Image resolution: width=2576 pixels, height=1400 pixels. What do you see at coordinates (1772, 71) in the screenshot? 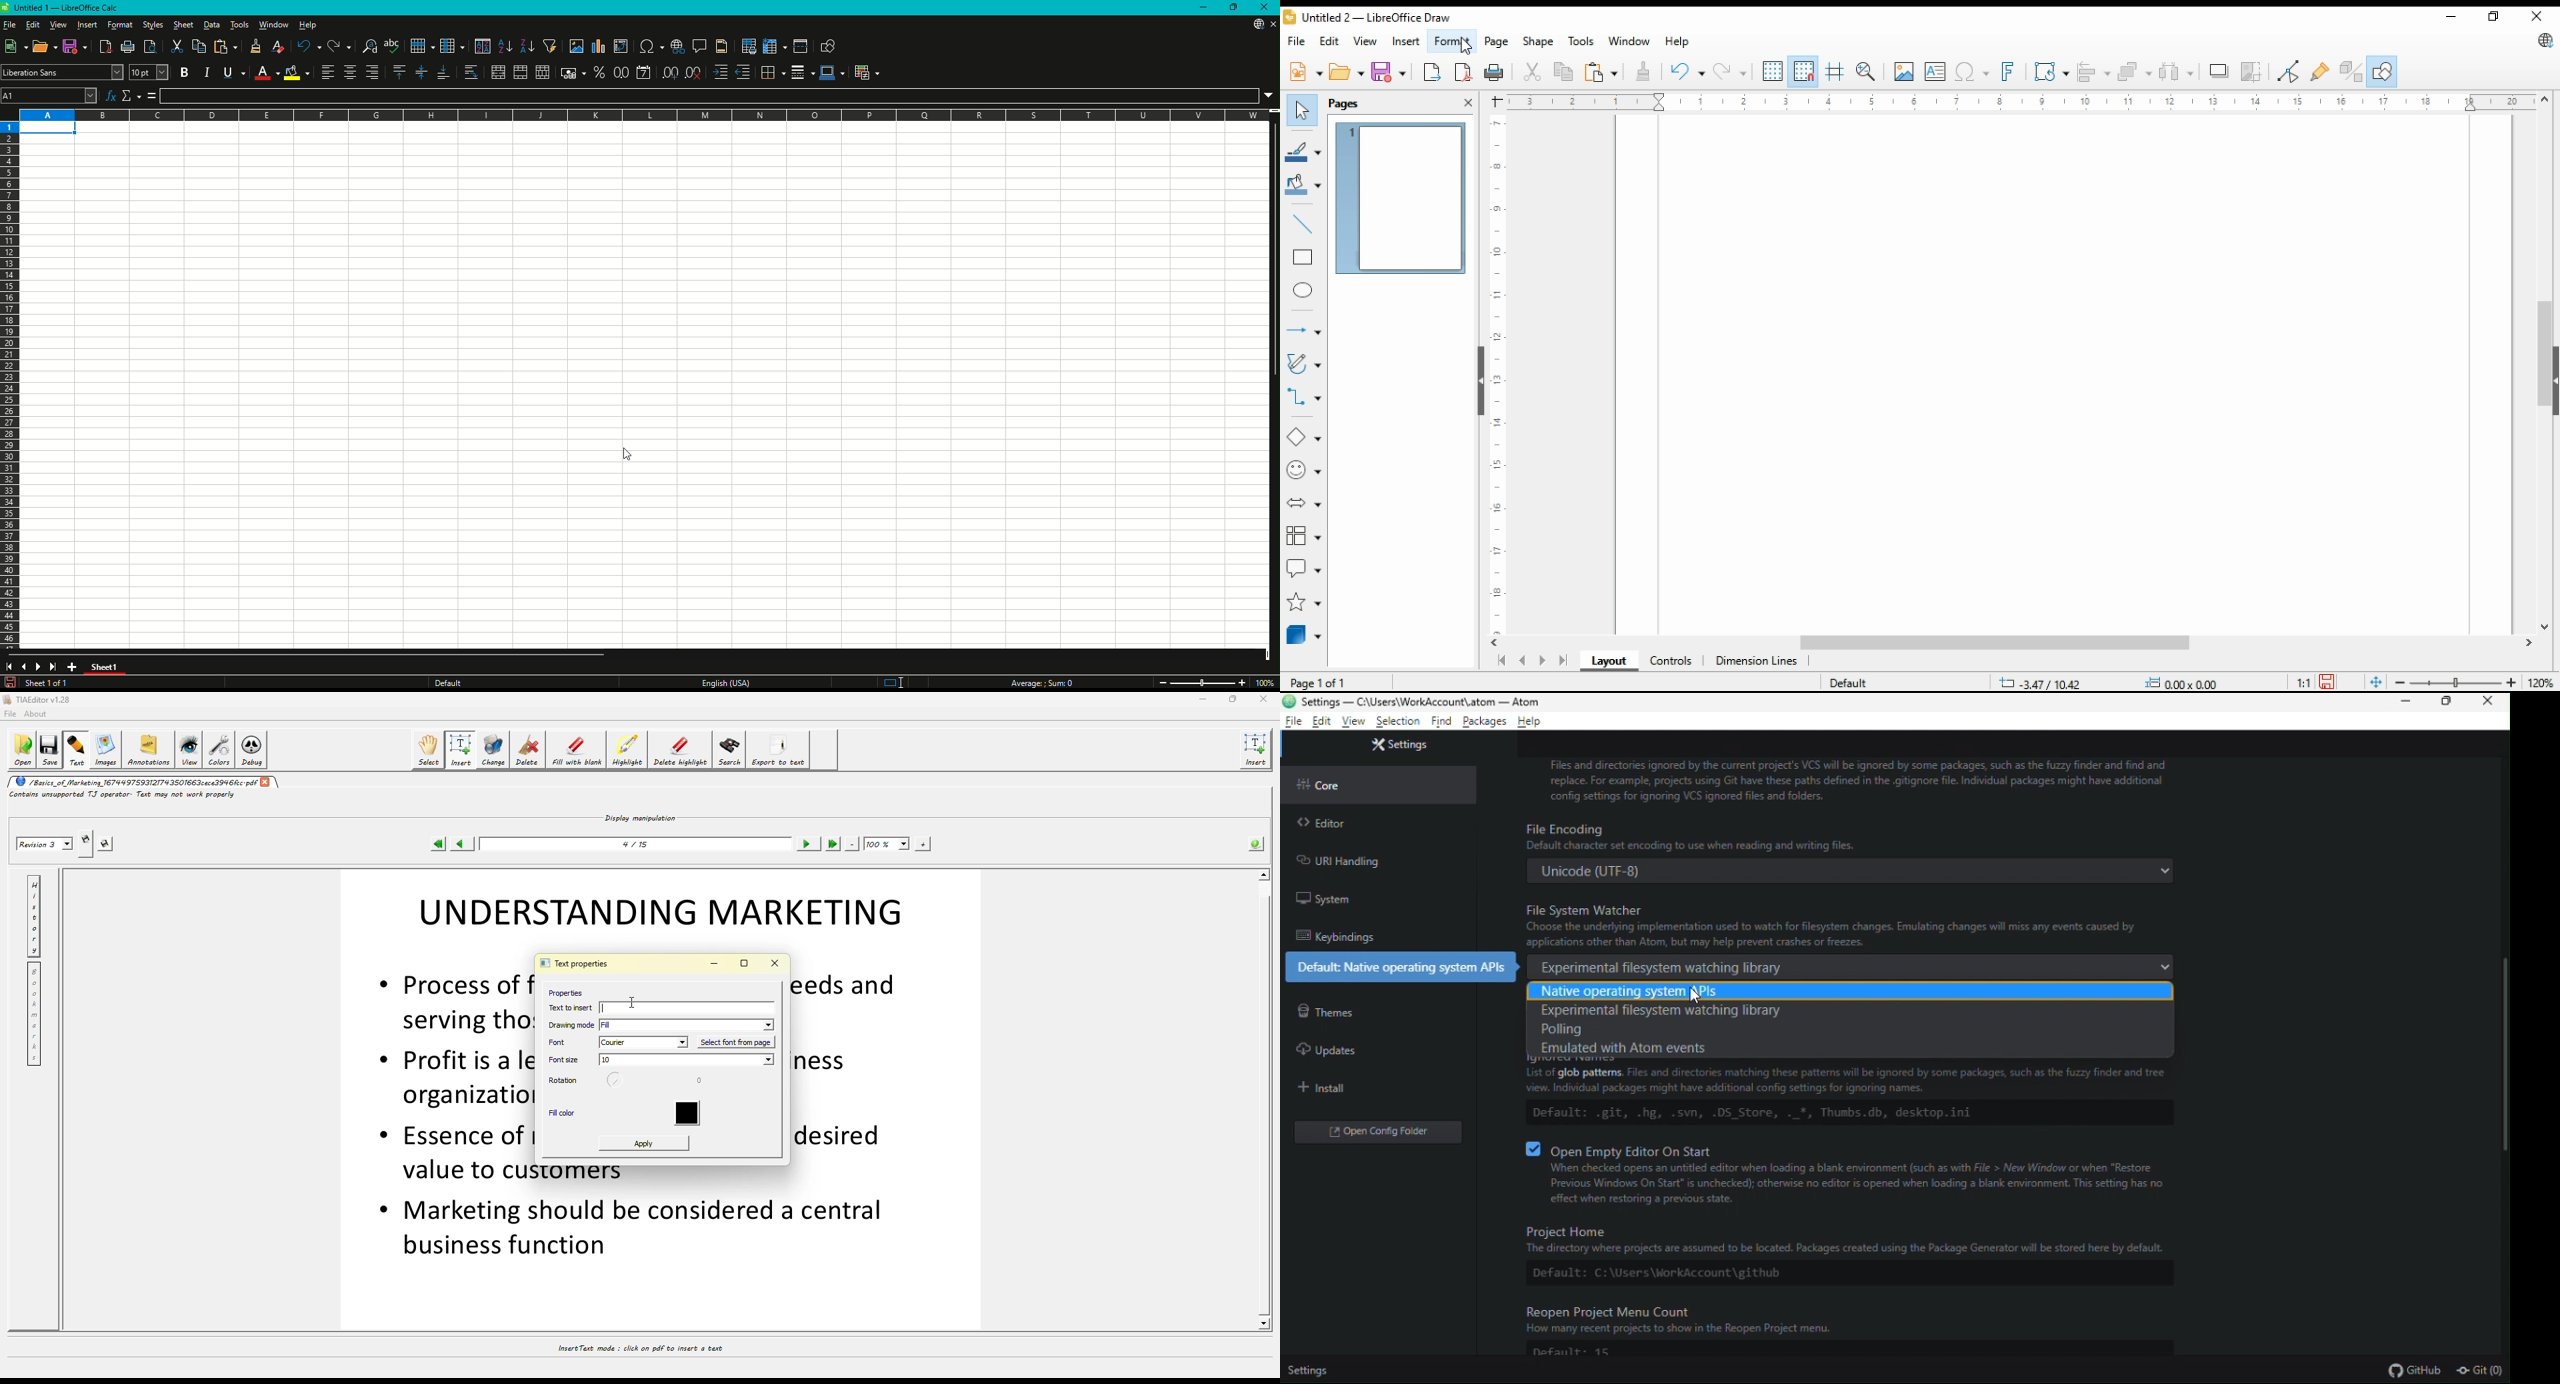
I see `show grids` at bounding box center [1772, 71].